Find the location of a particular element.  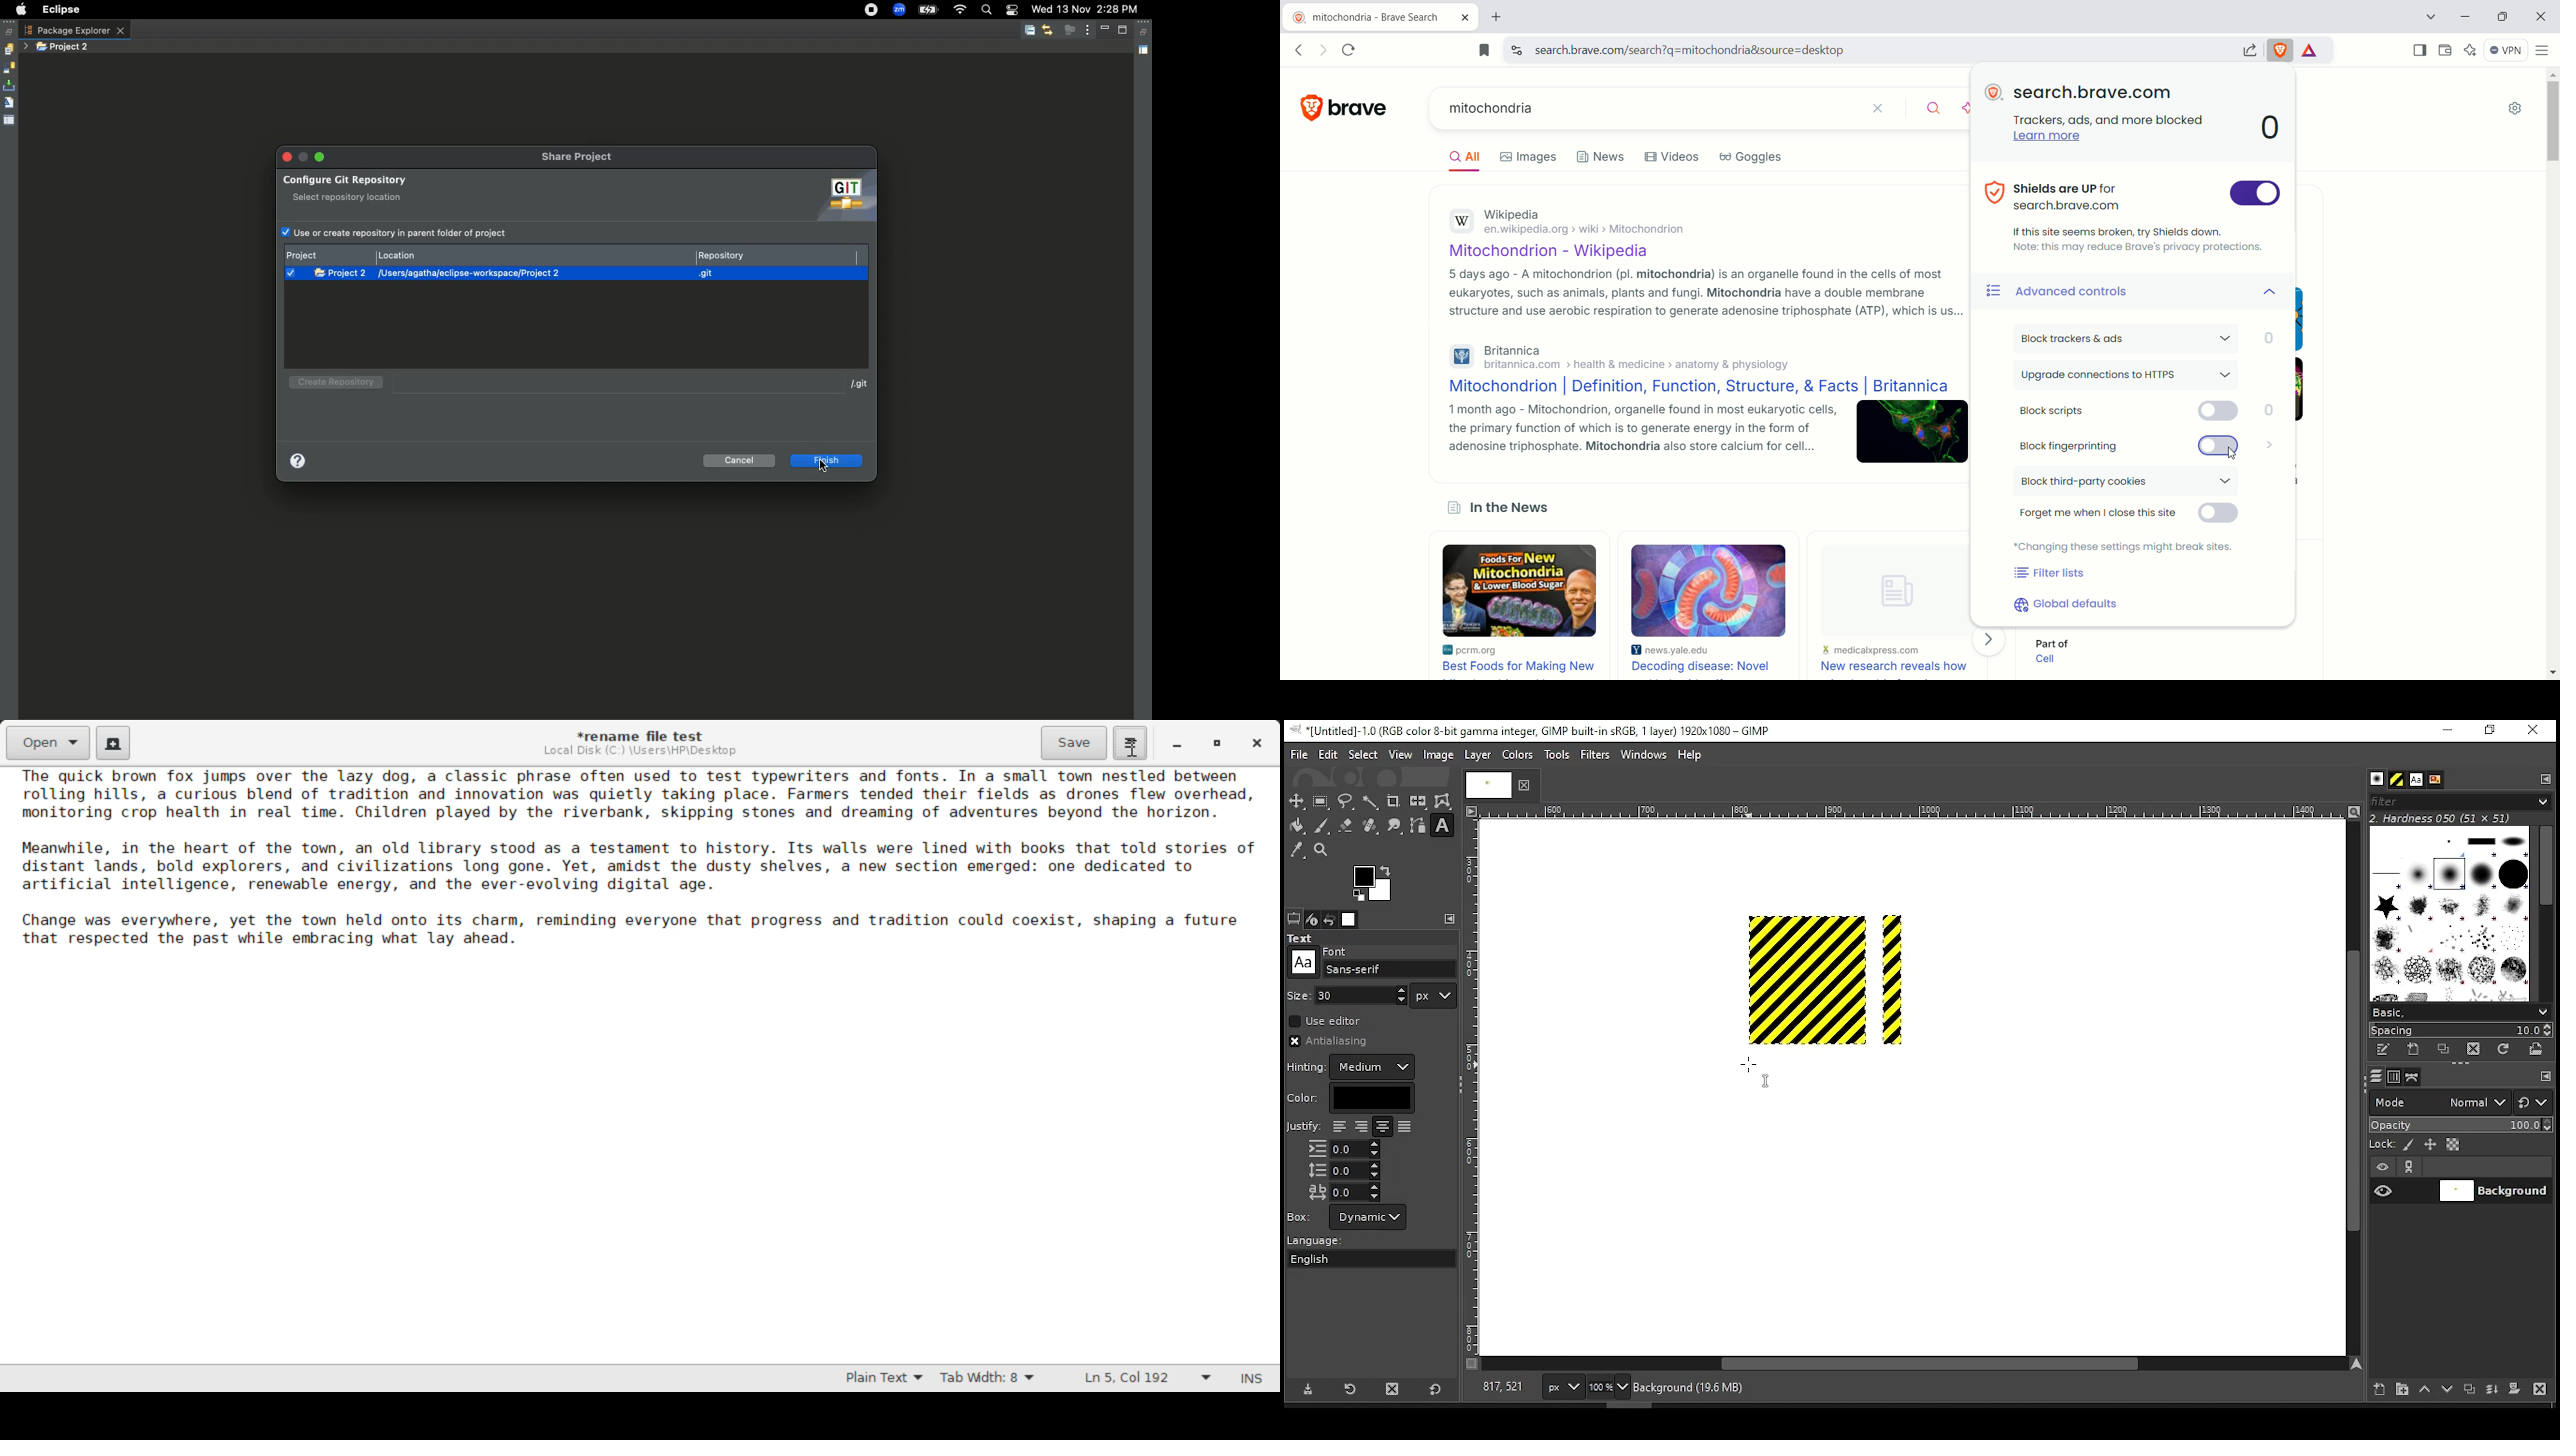

show sidebar is located at coordinates (2417, 50).